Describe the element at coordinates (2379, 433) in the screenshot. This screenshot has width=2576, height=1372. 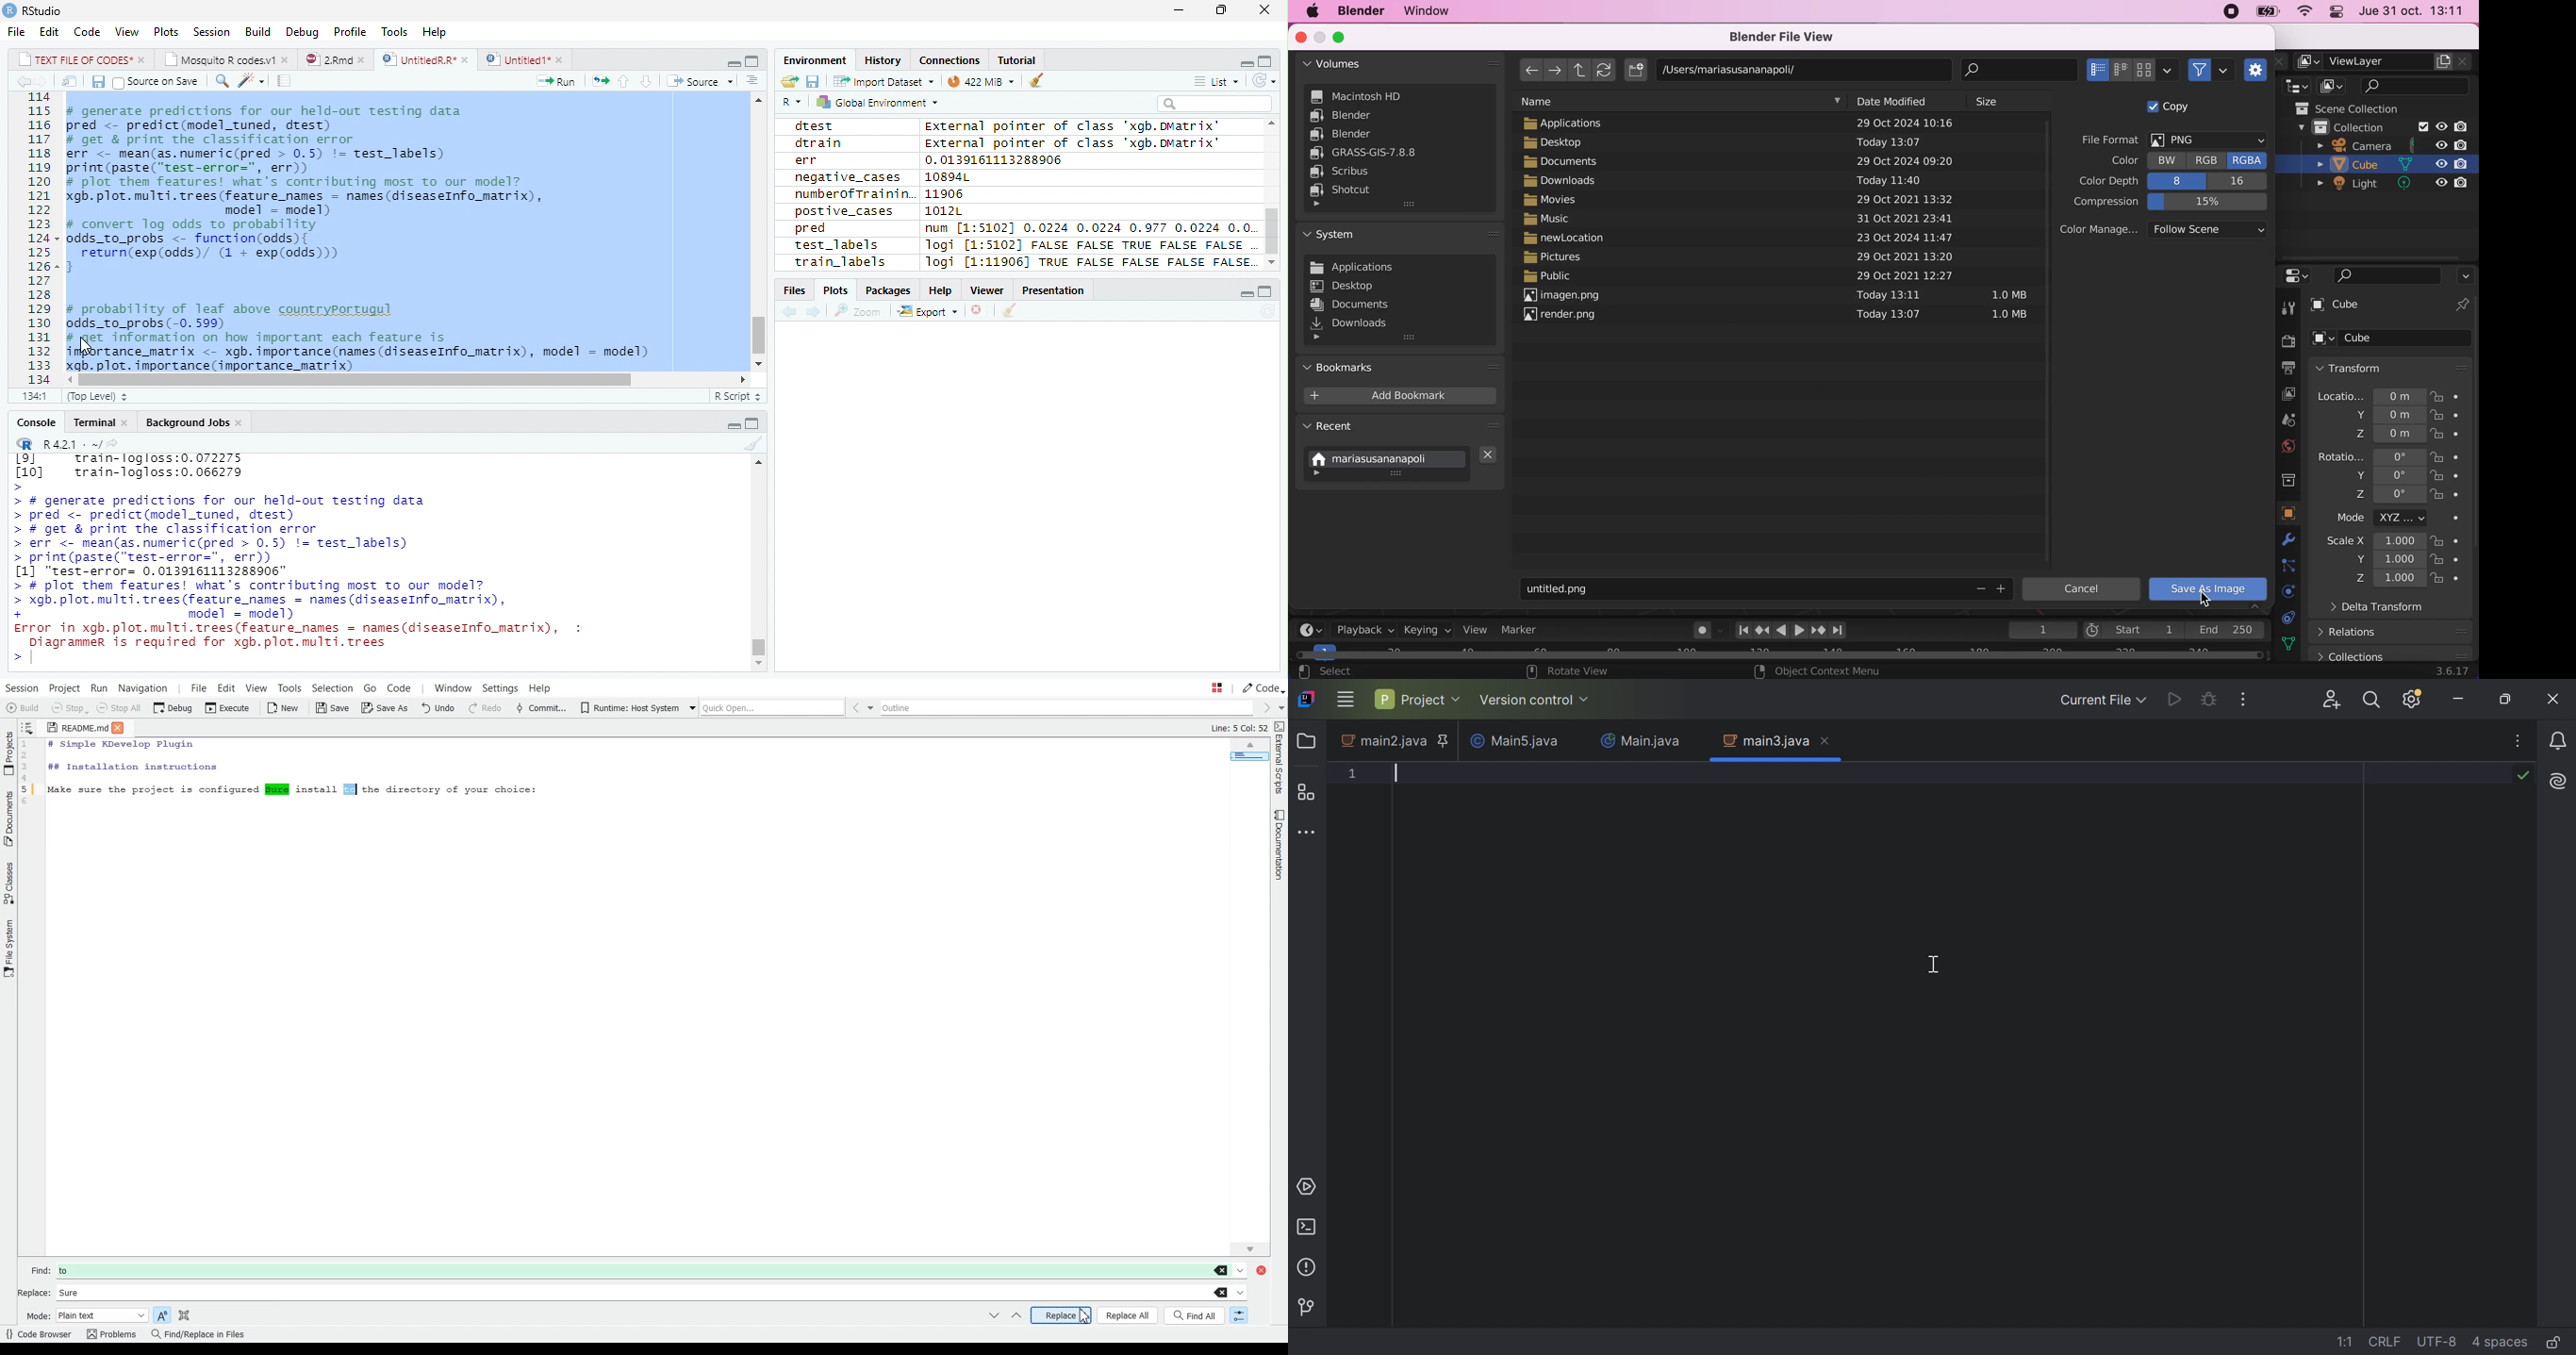
I see `location z` at that location.